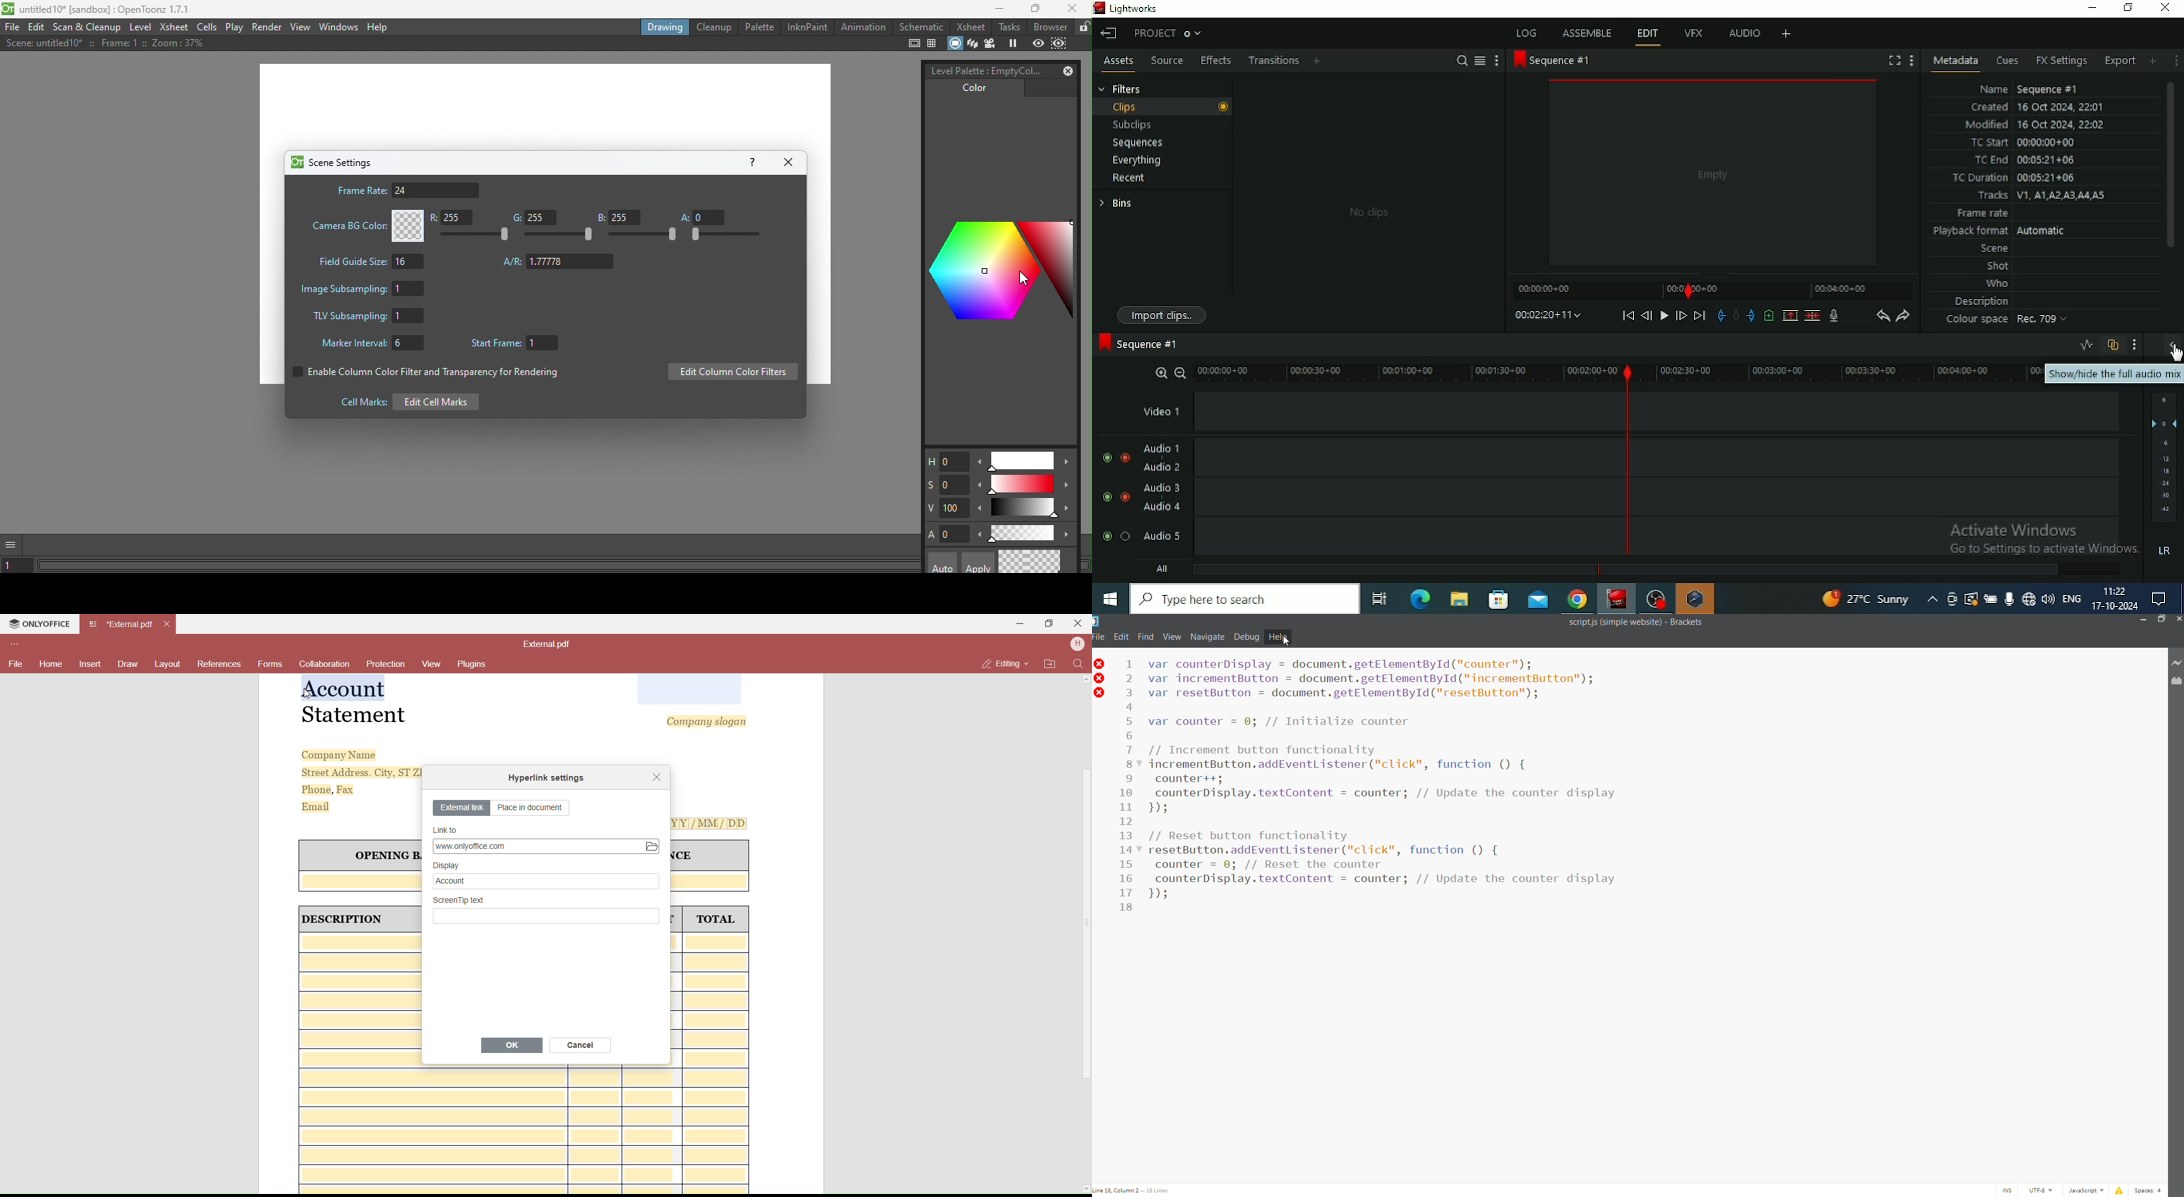  Describe the element at coordinates (1026, 278) in the screenshot. I see `cursor` at that location.